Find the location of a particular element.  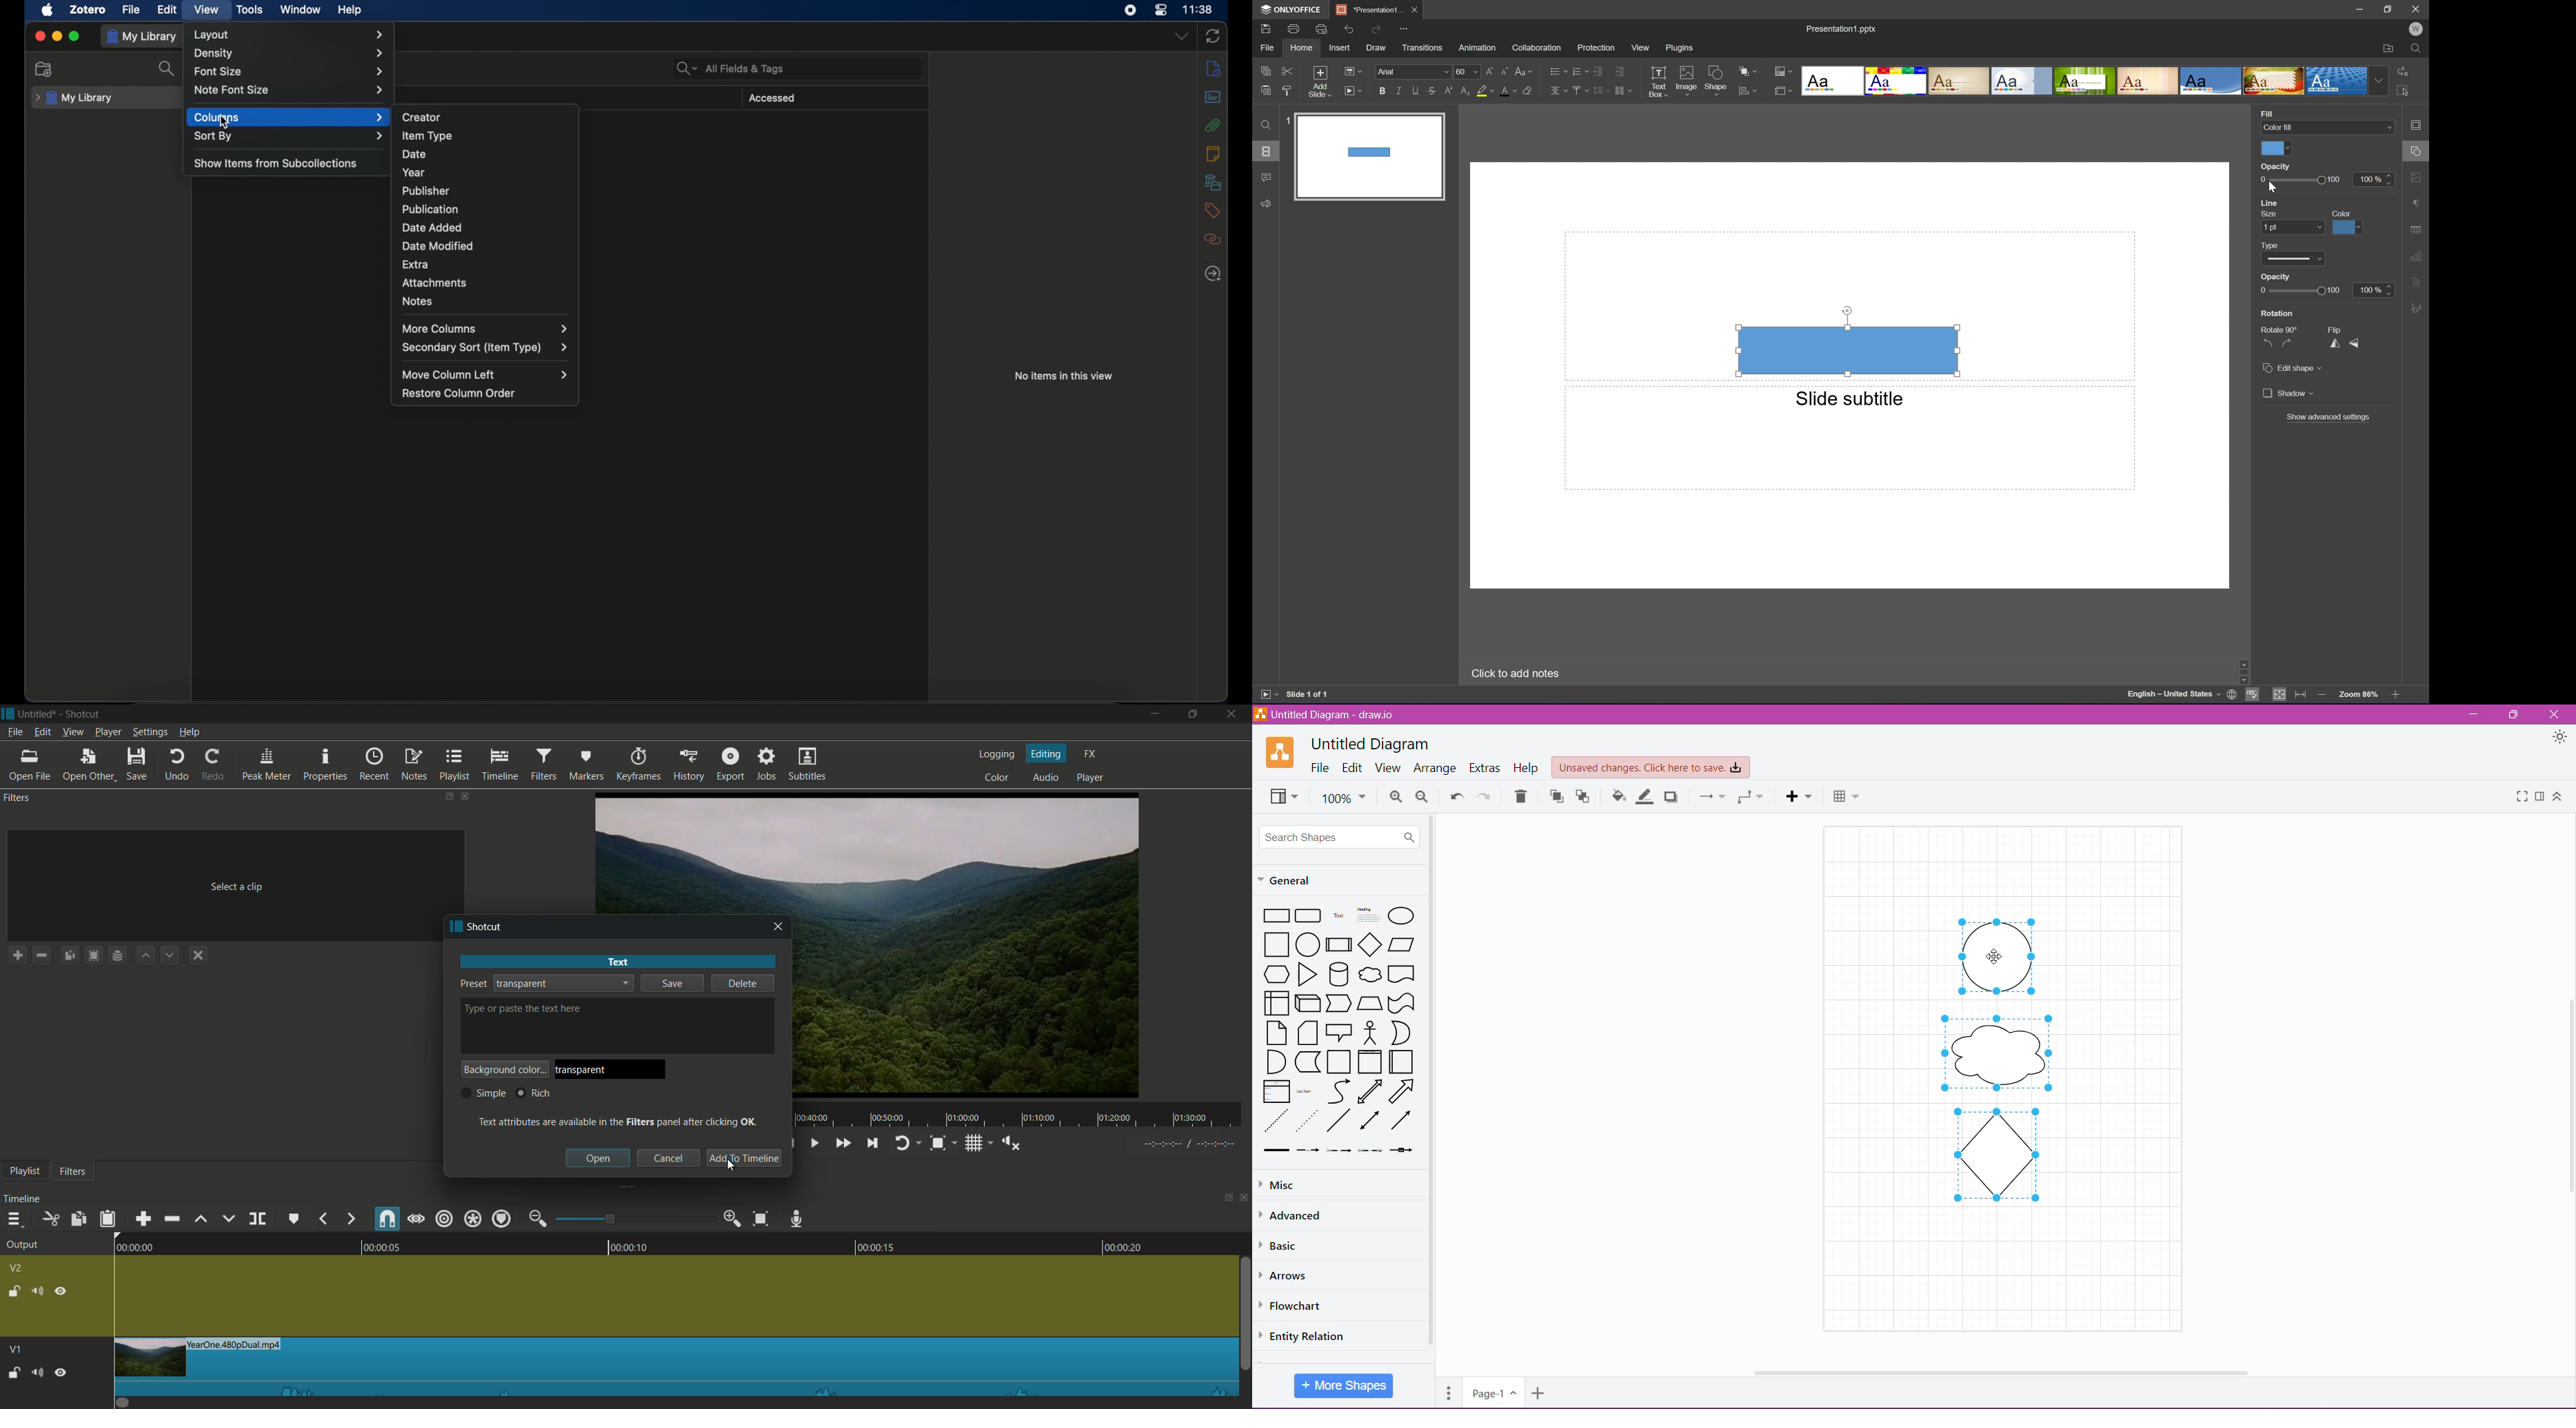

Available shapes in General is located at coordinates (1340, 1031).